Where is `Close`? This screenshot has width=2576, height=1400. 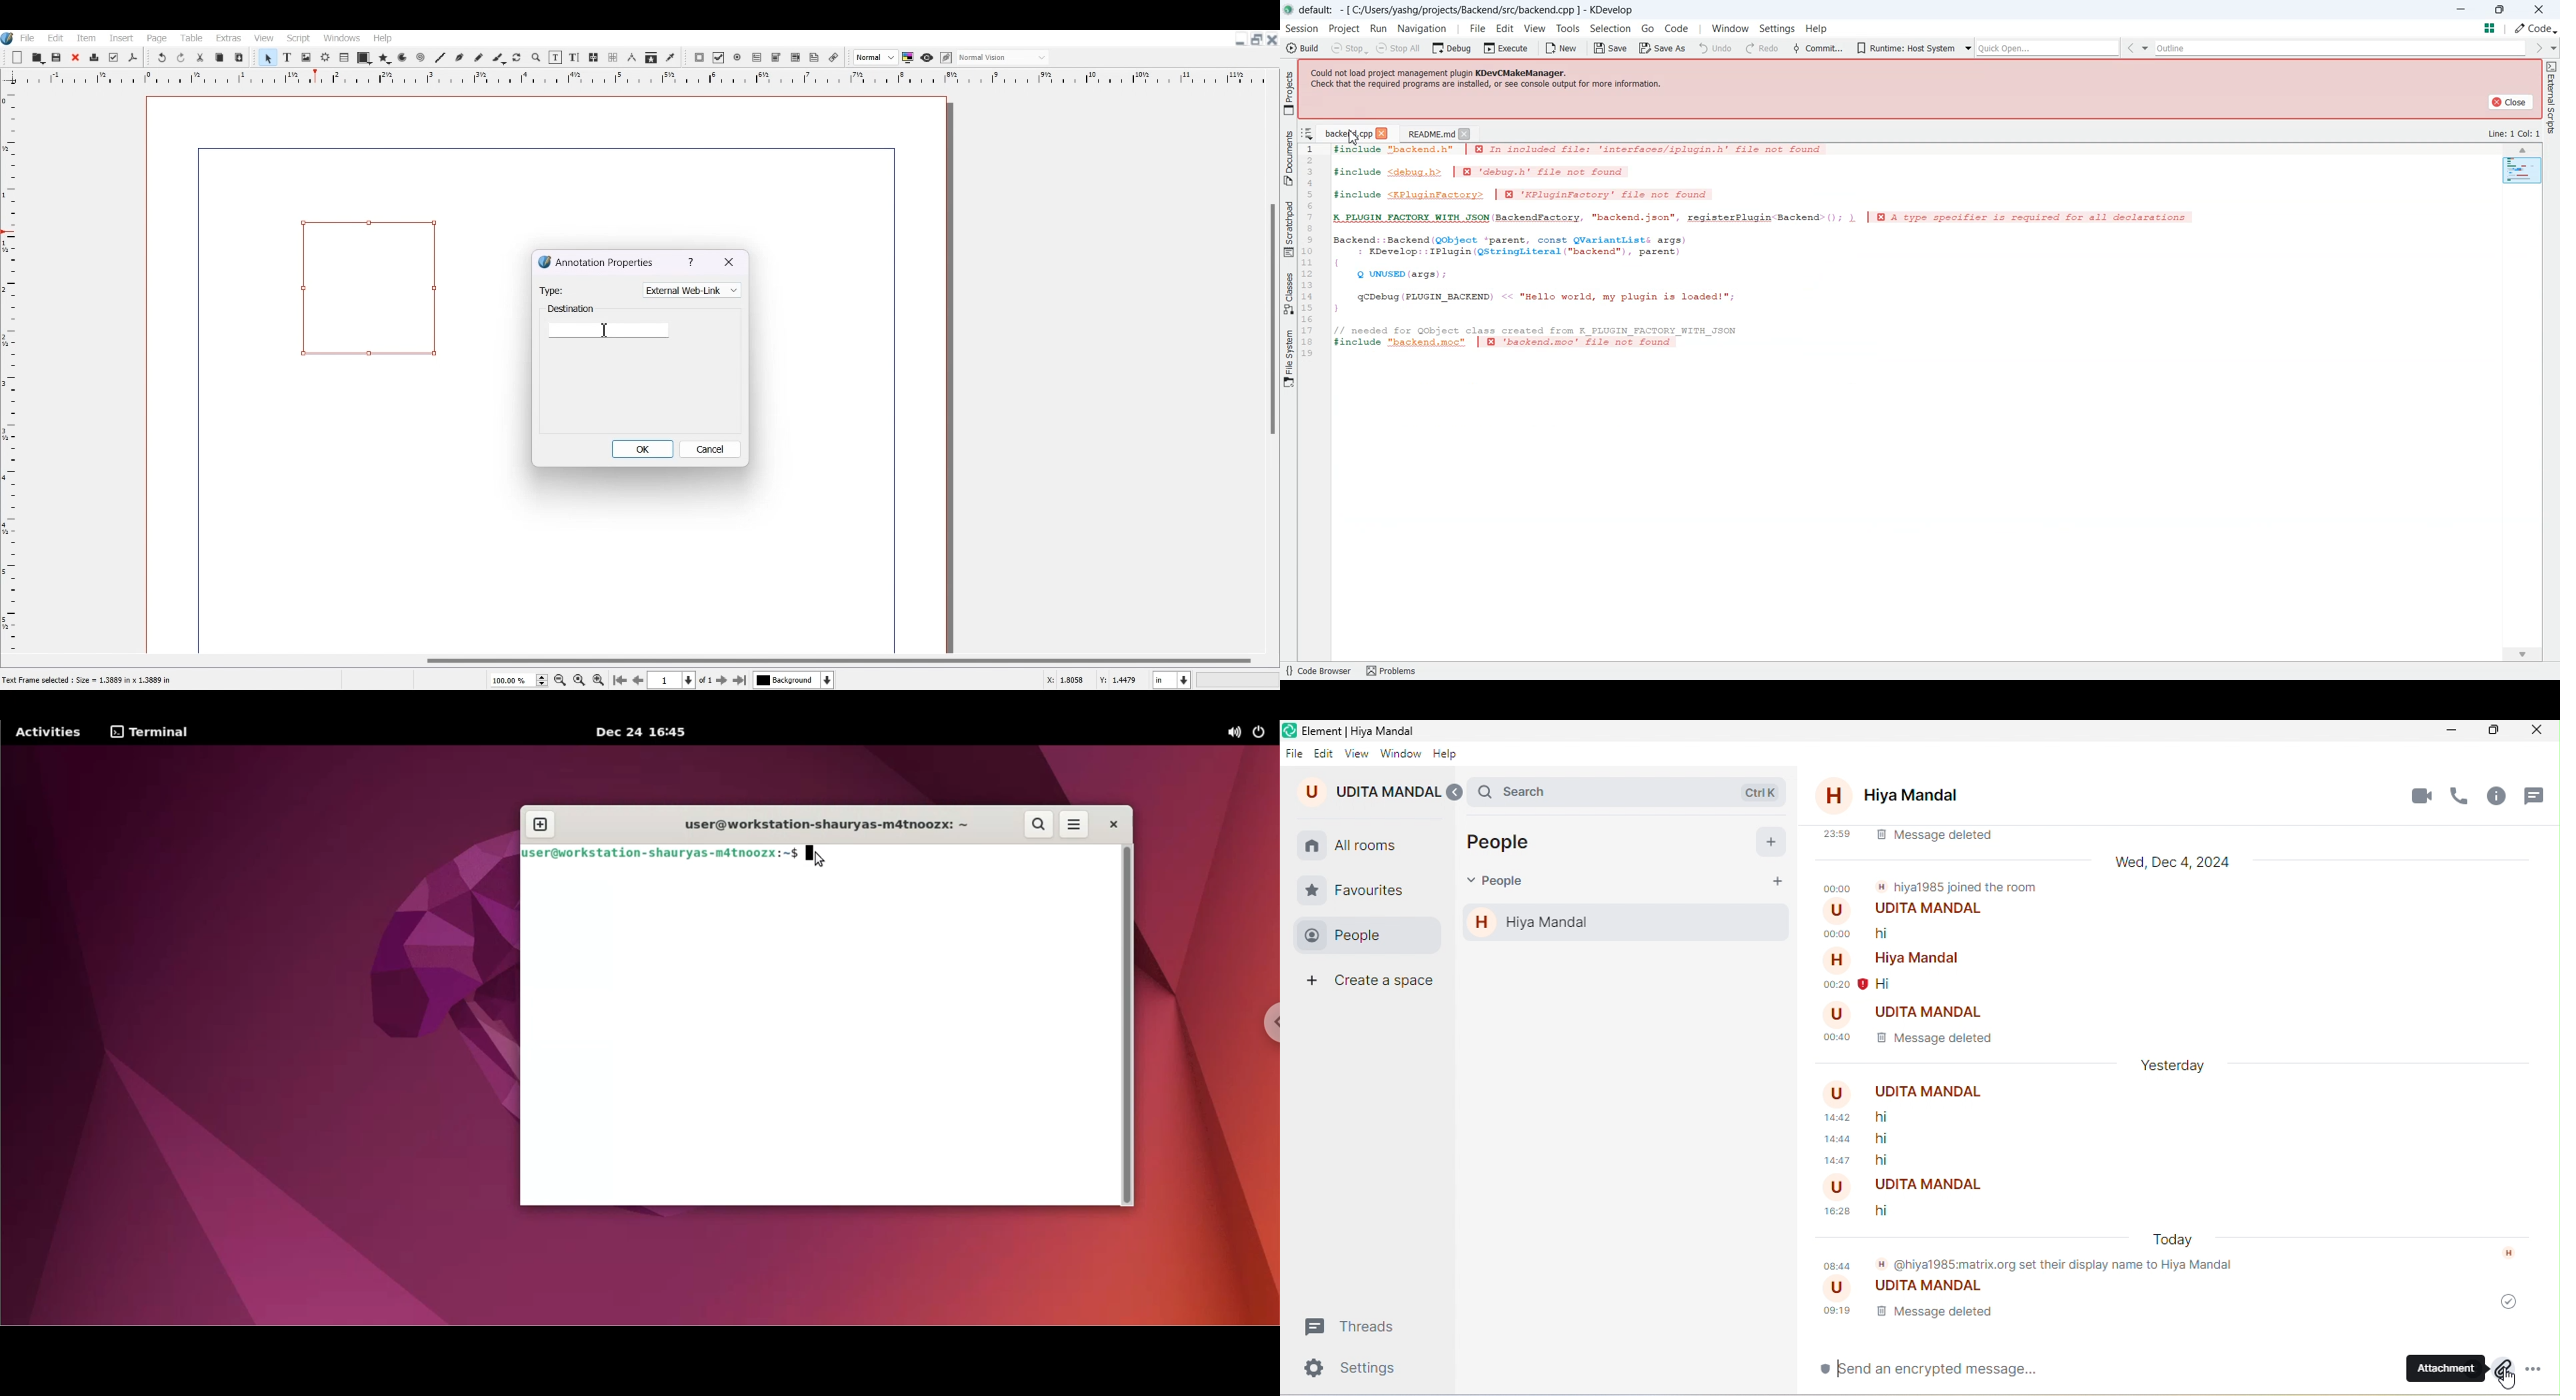
Close is located at coordinates (75, 58).